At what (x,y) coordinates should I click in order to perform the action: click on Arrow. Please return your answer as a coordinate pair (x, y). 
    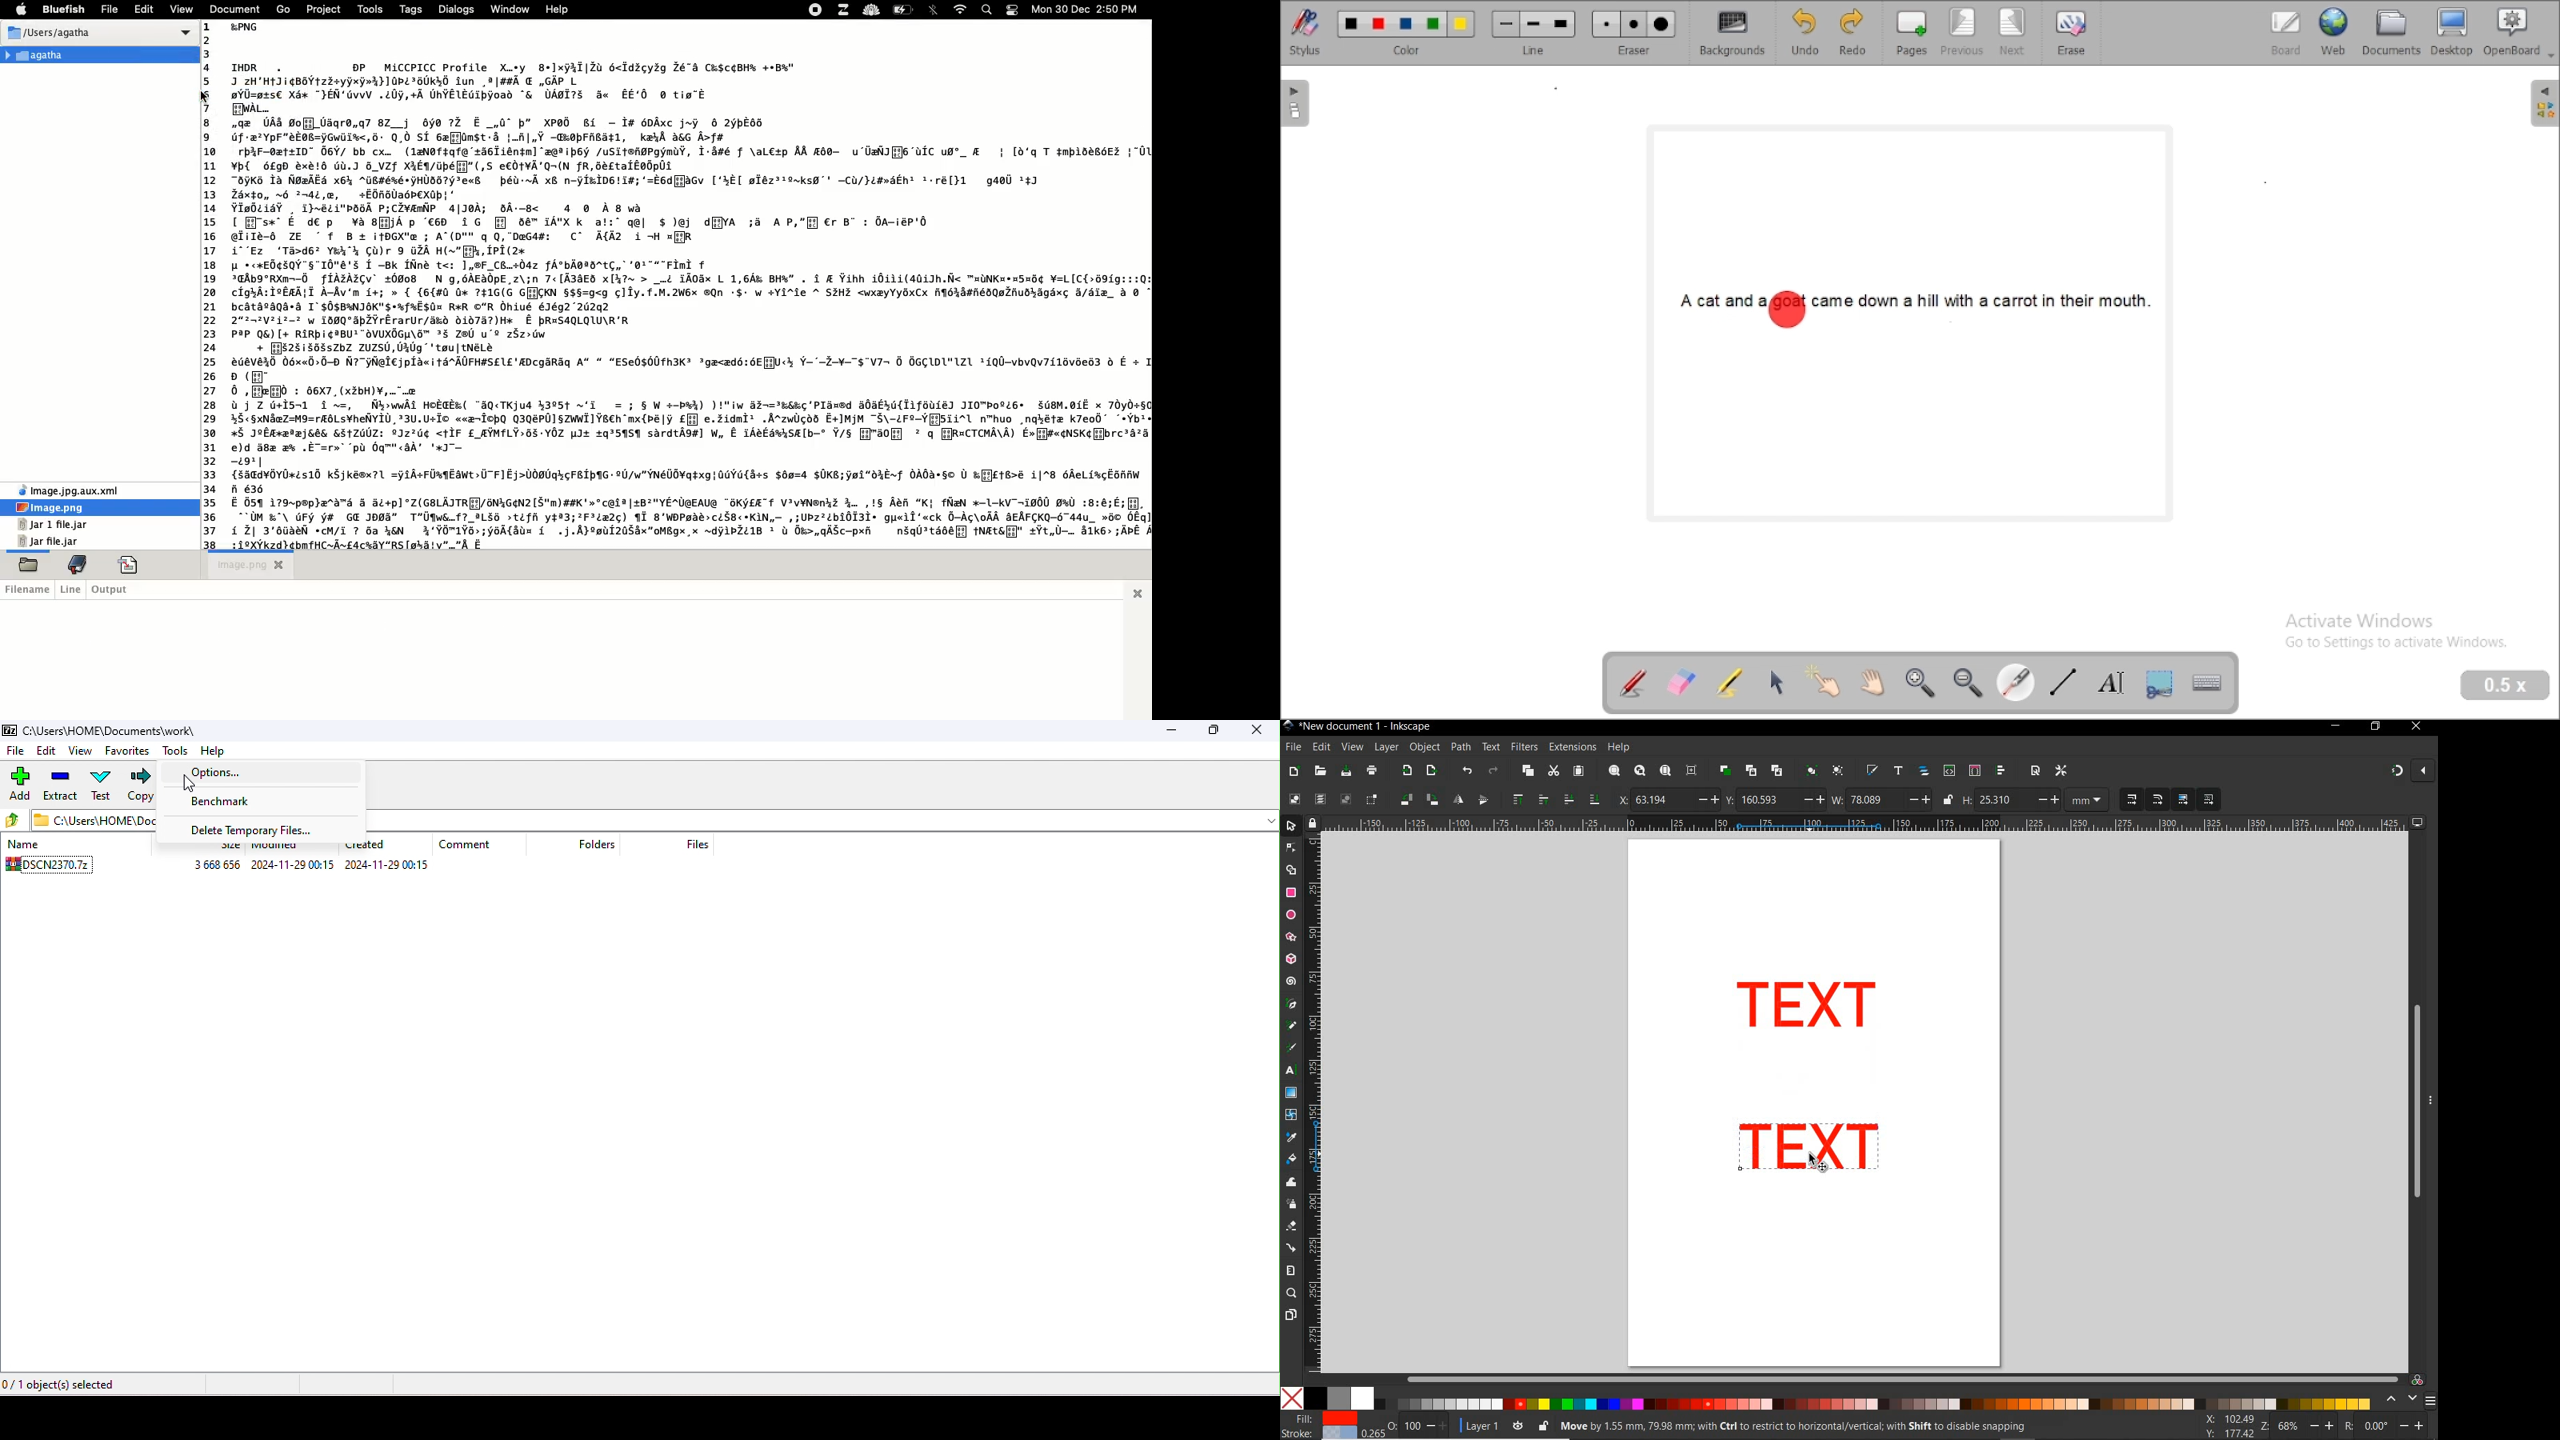
    Looking at the image, I should click on (1292, 859).